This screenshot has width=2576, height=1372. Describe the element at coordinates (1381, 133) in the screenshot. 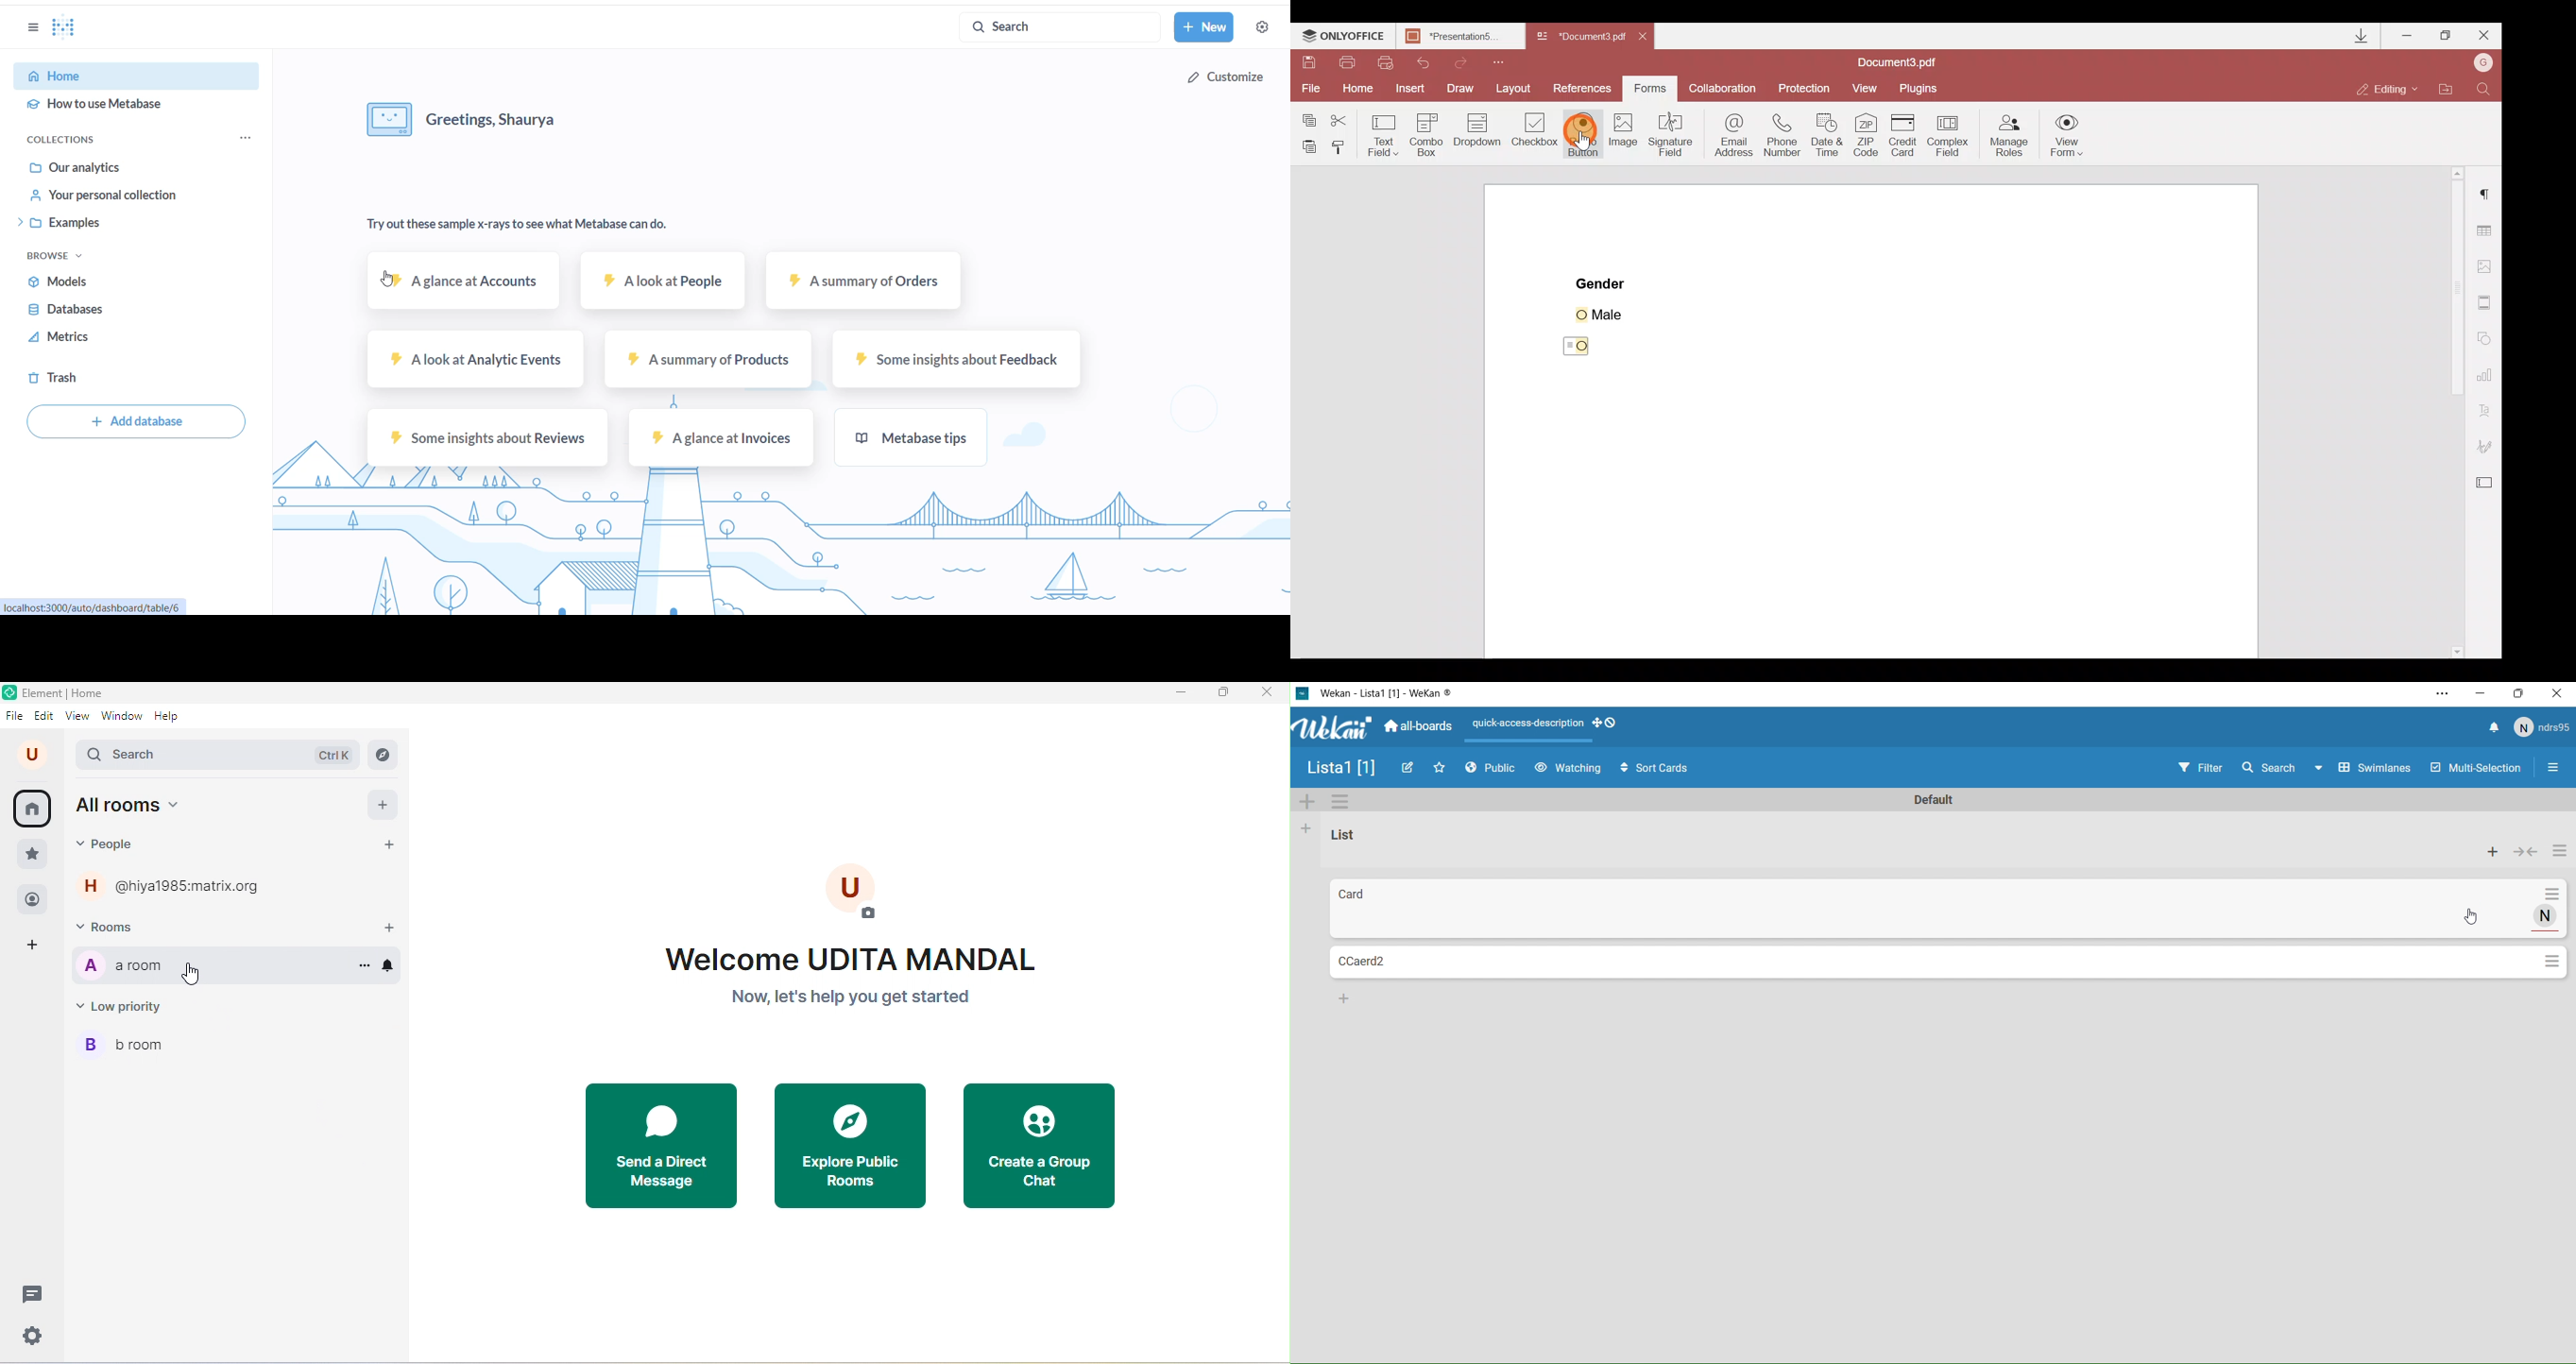

I see `Text field` at that location.